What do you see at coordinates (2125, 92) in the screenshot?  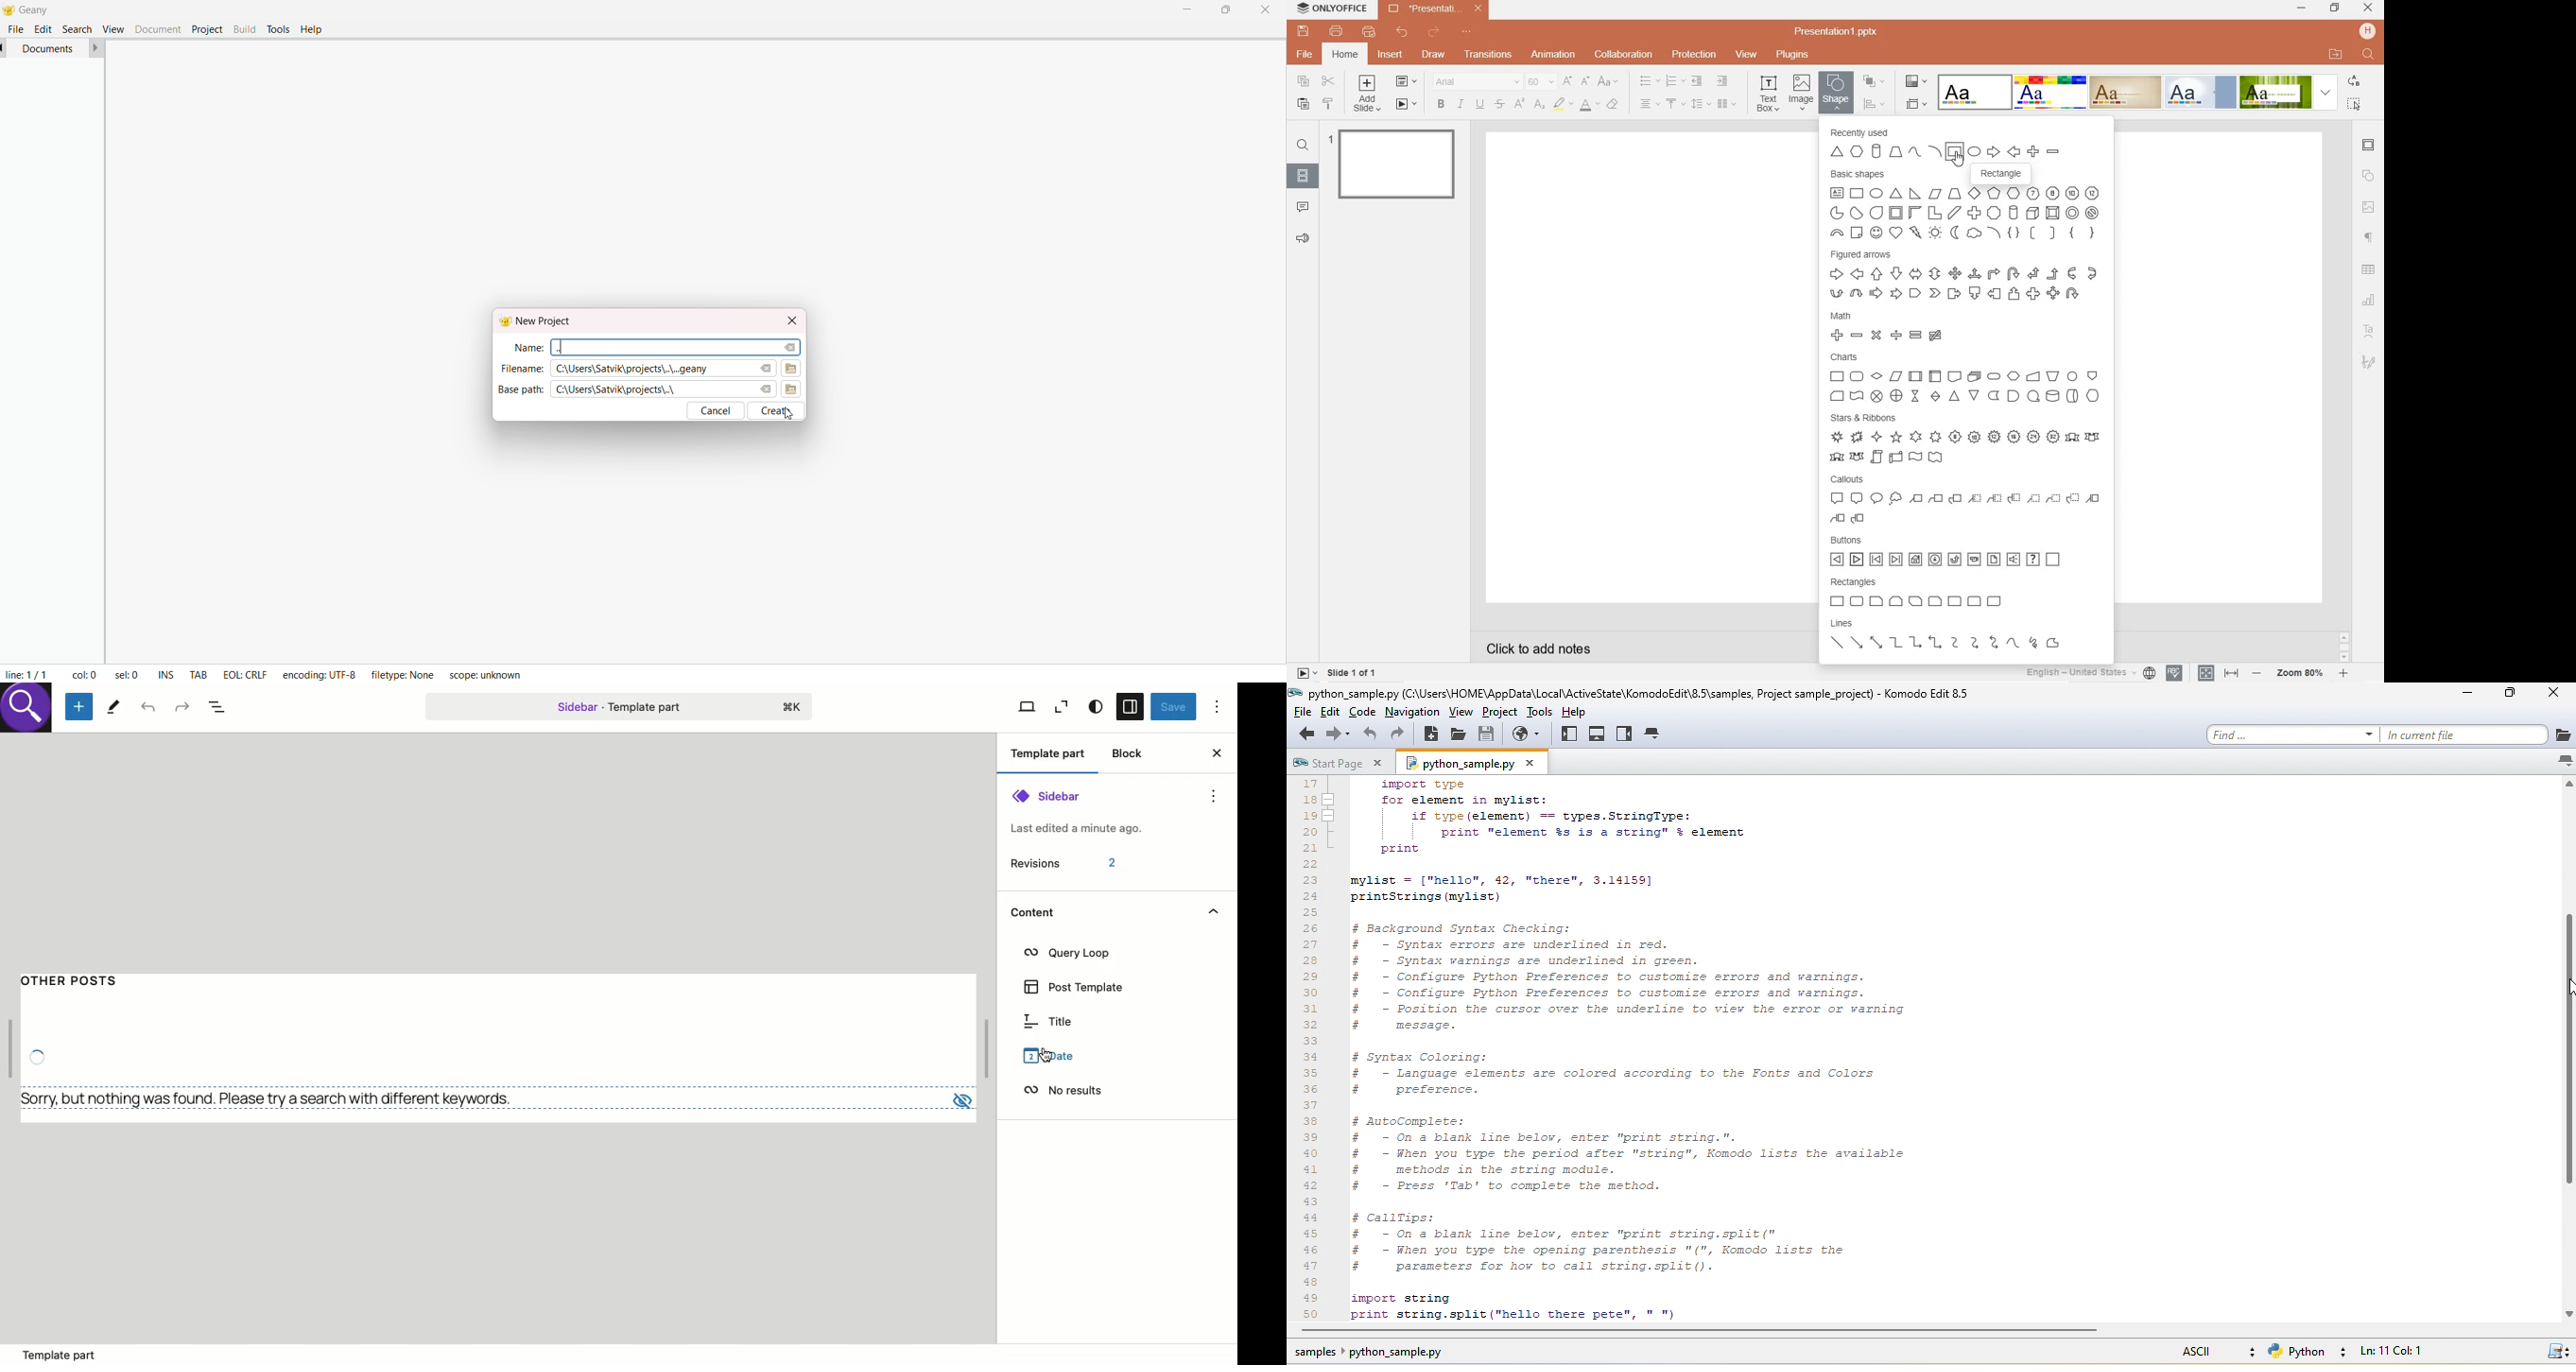 I see `Classic` at bounding box center [2125, 92].